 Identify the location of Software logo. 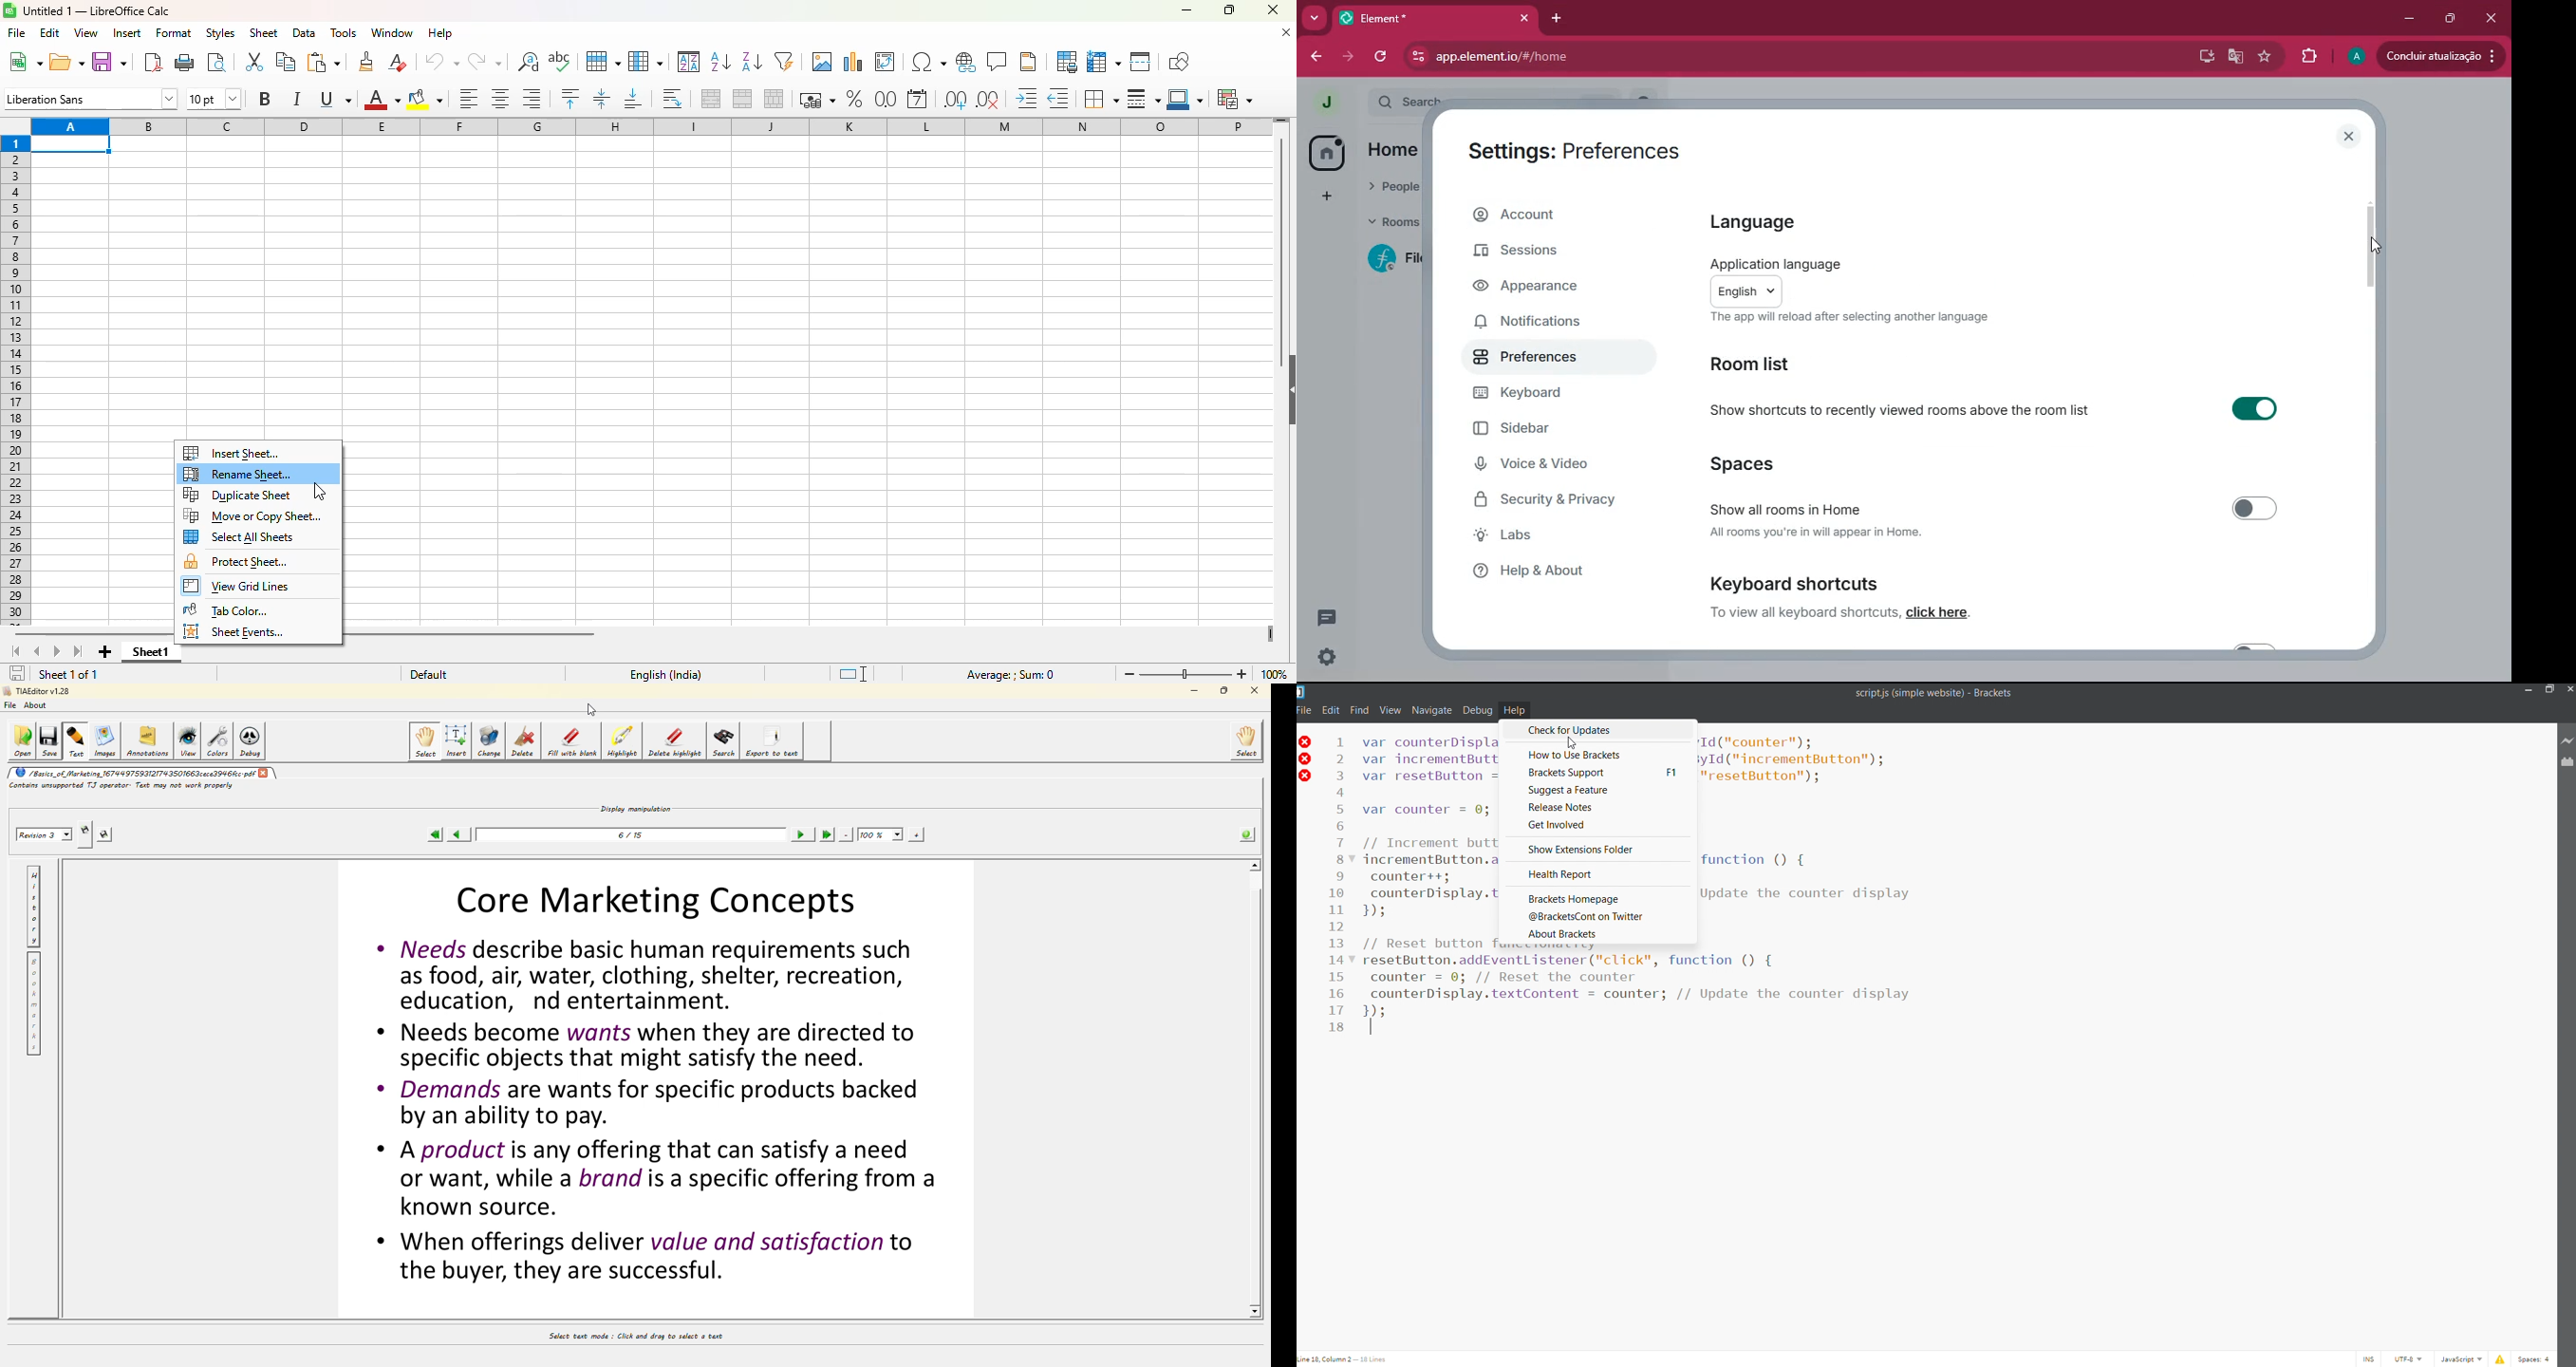
(9, 10).